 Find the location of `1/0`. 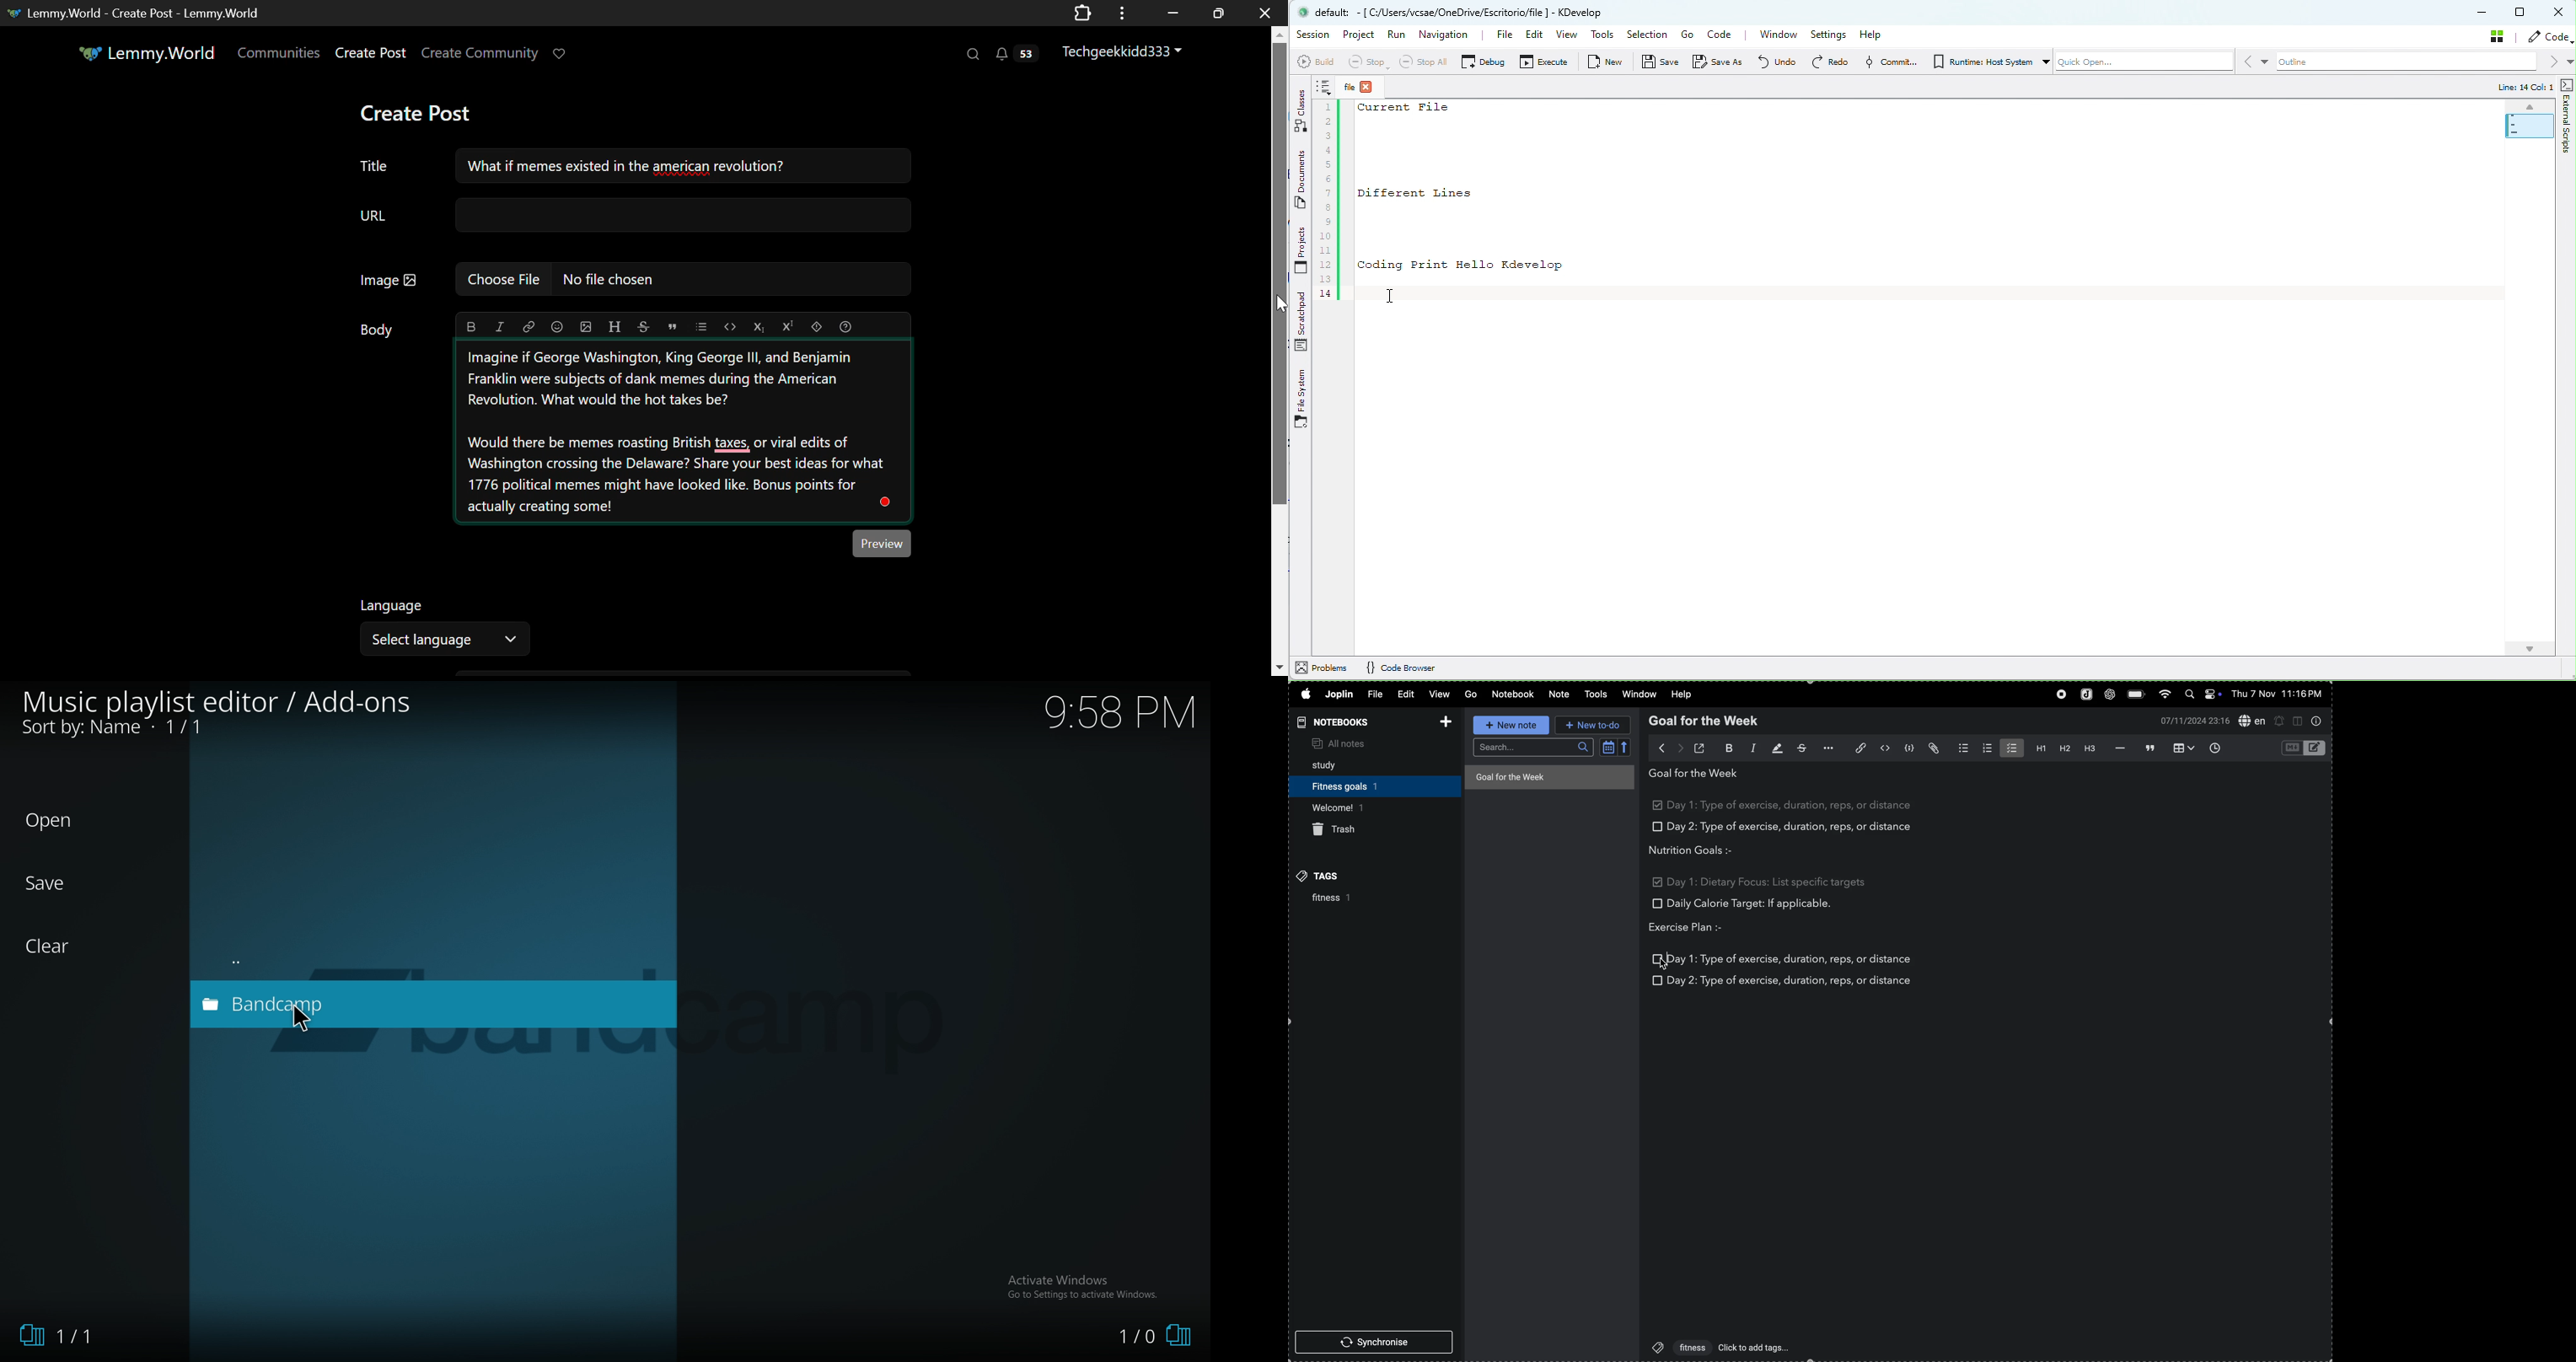

1/0 is located at coordinates (1153, 1337).